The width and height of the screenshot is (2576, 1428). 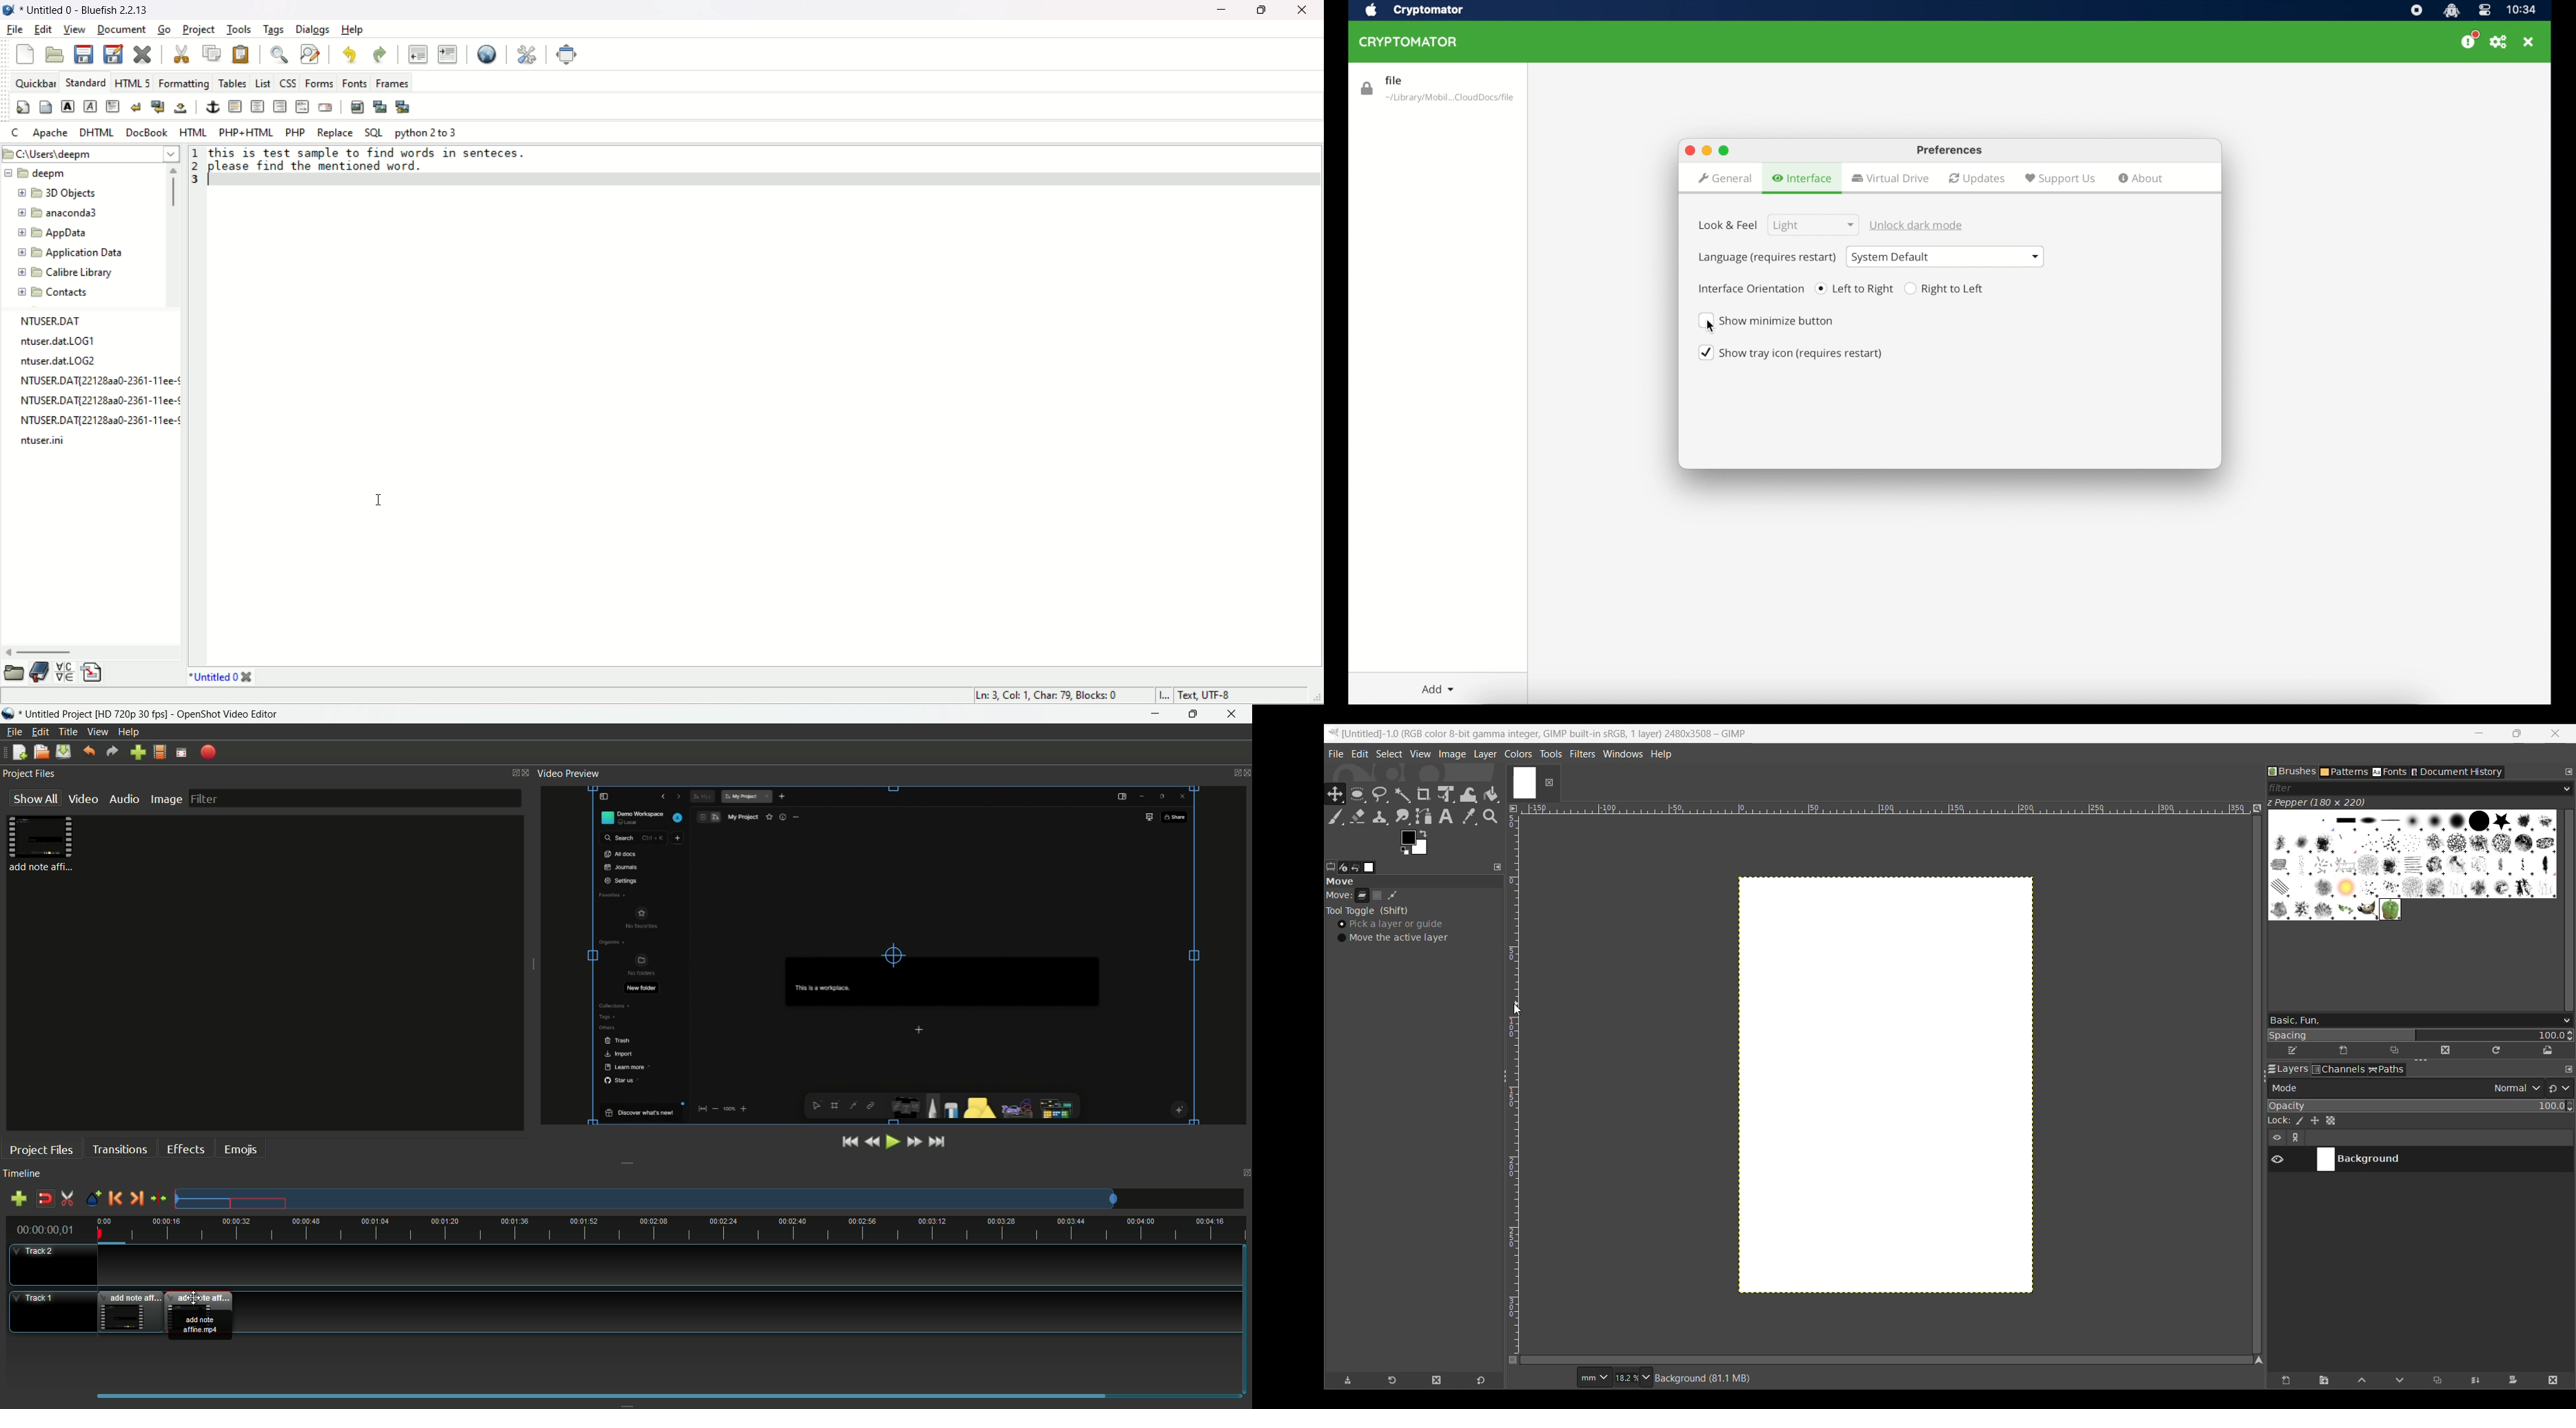 What do you see at coordinates (29, 773) in the screenshot?
I see `project files` at bounding box center [29, 773].